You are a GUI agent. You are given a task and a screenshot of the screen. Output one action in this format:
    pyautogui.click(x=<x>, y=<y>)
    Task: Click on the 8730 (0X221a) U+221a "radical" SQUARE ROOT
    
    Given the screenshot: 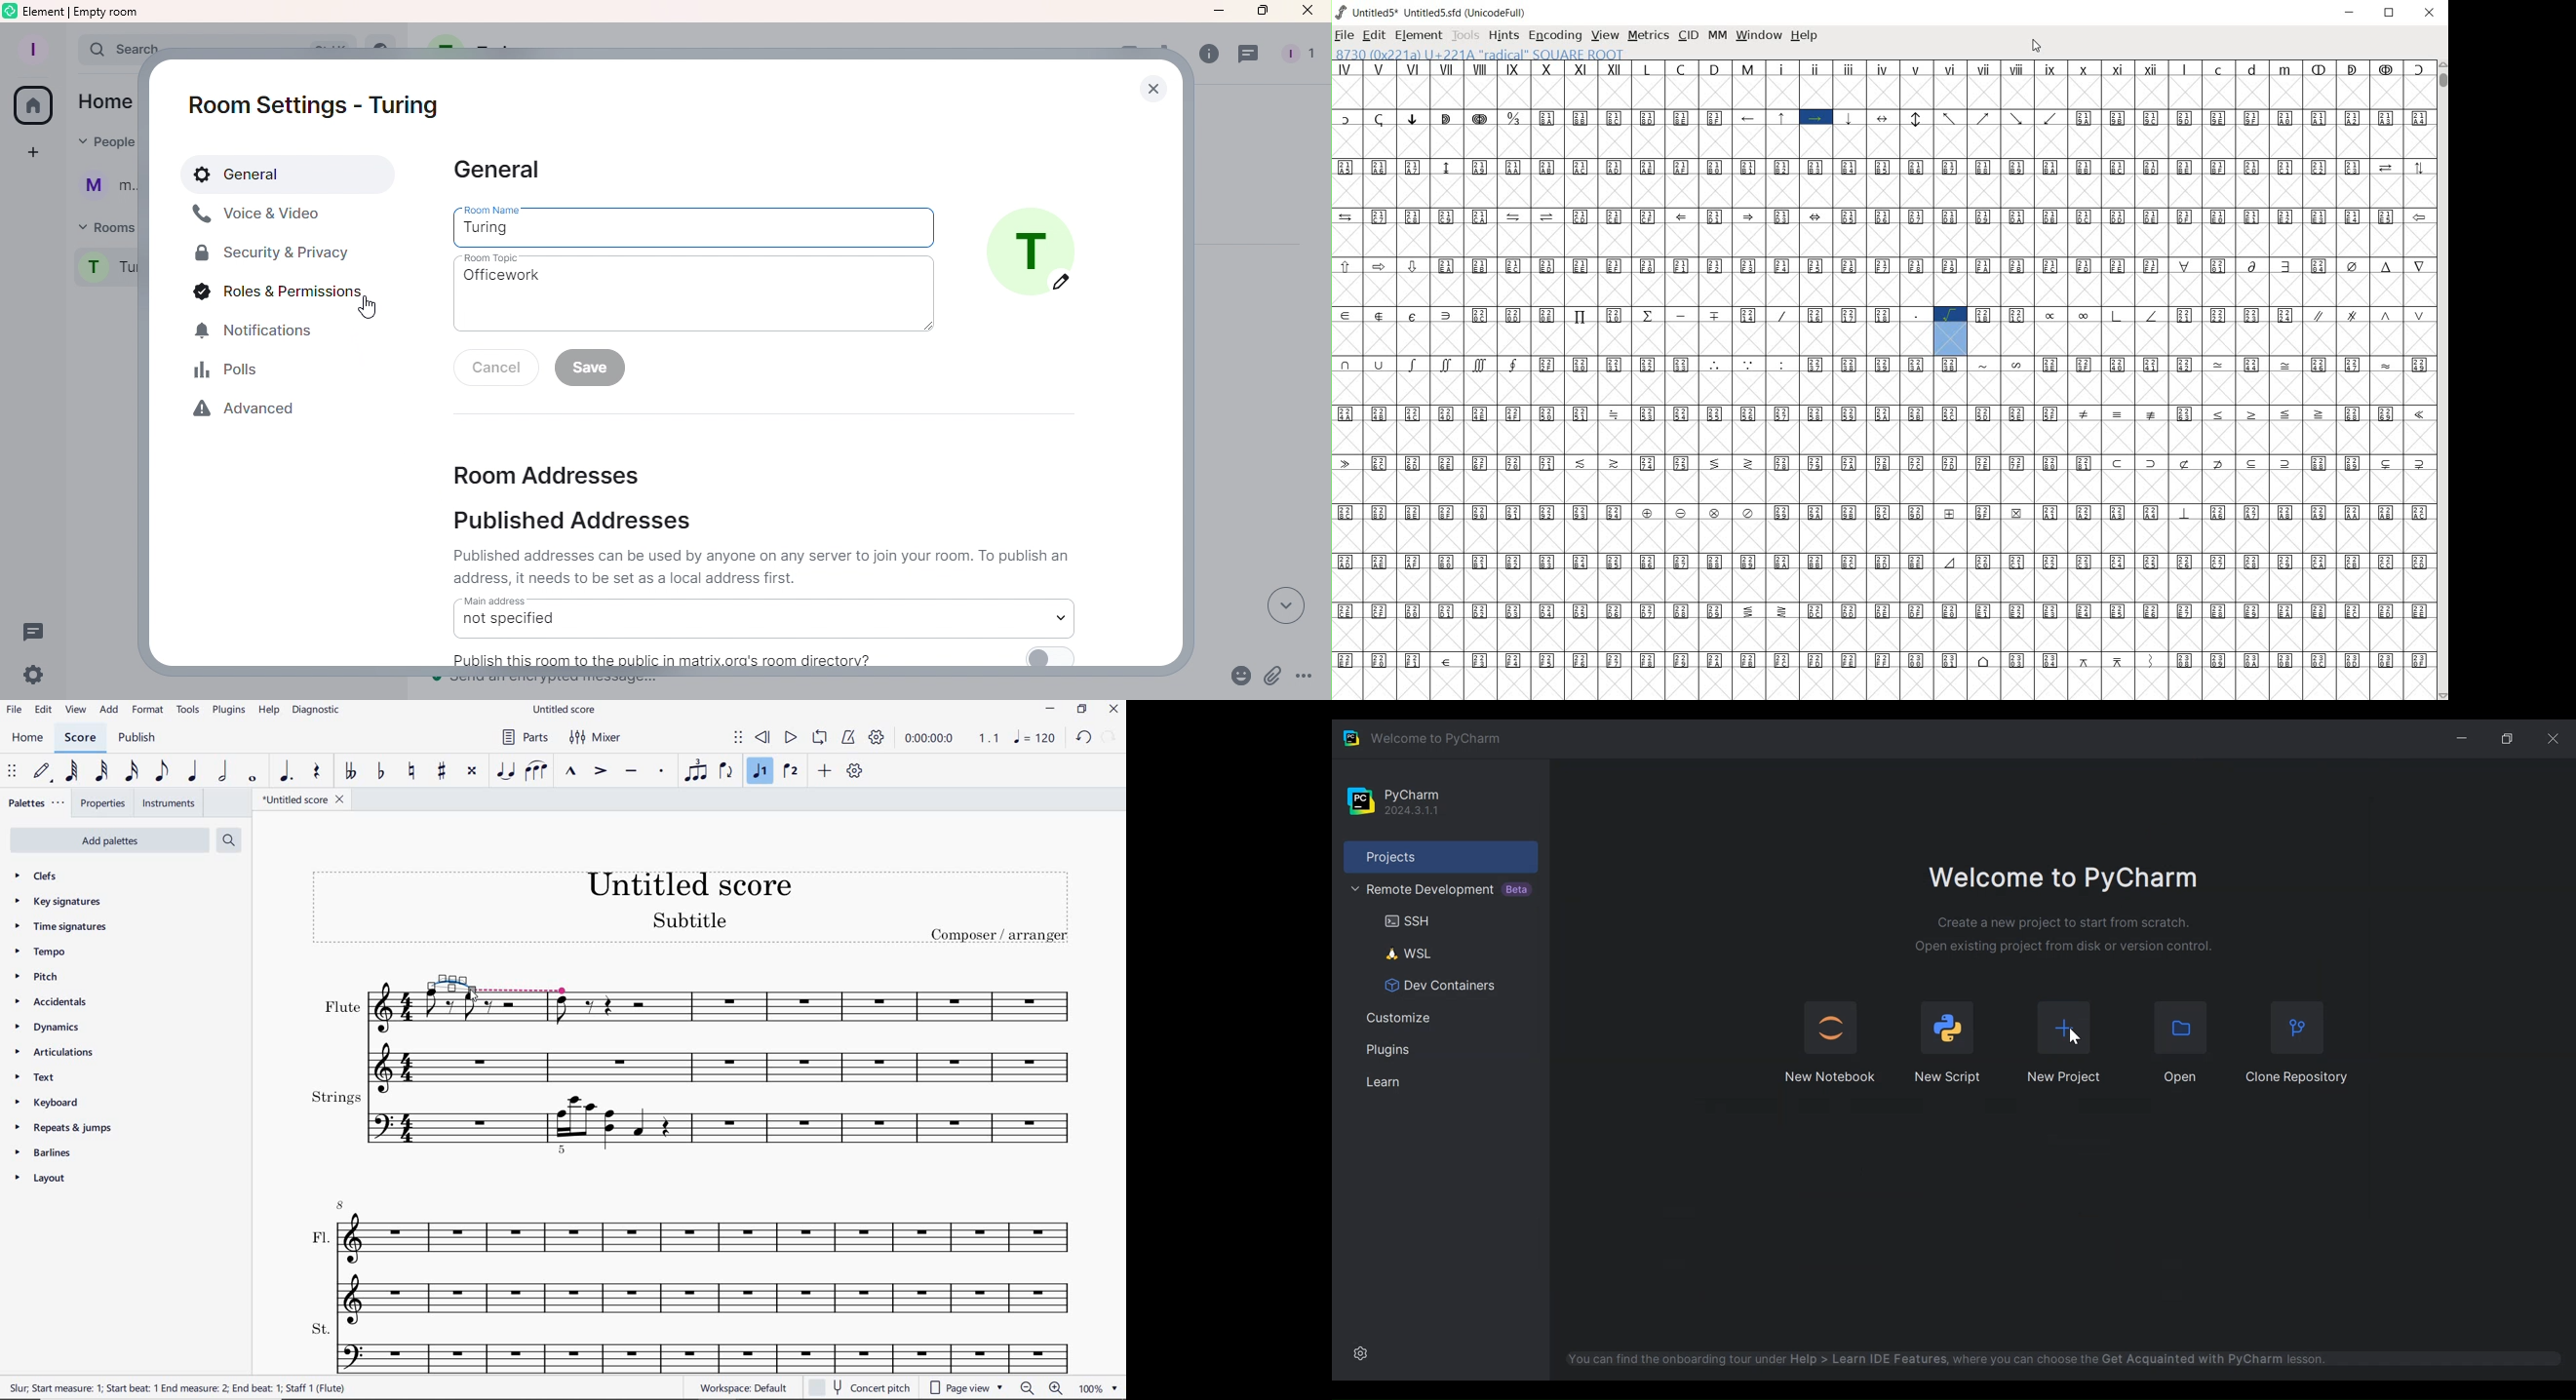 What is the action you would take?
    pyautogui.click(x=1481, y=53)
    